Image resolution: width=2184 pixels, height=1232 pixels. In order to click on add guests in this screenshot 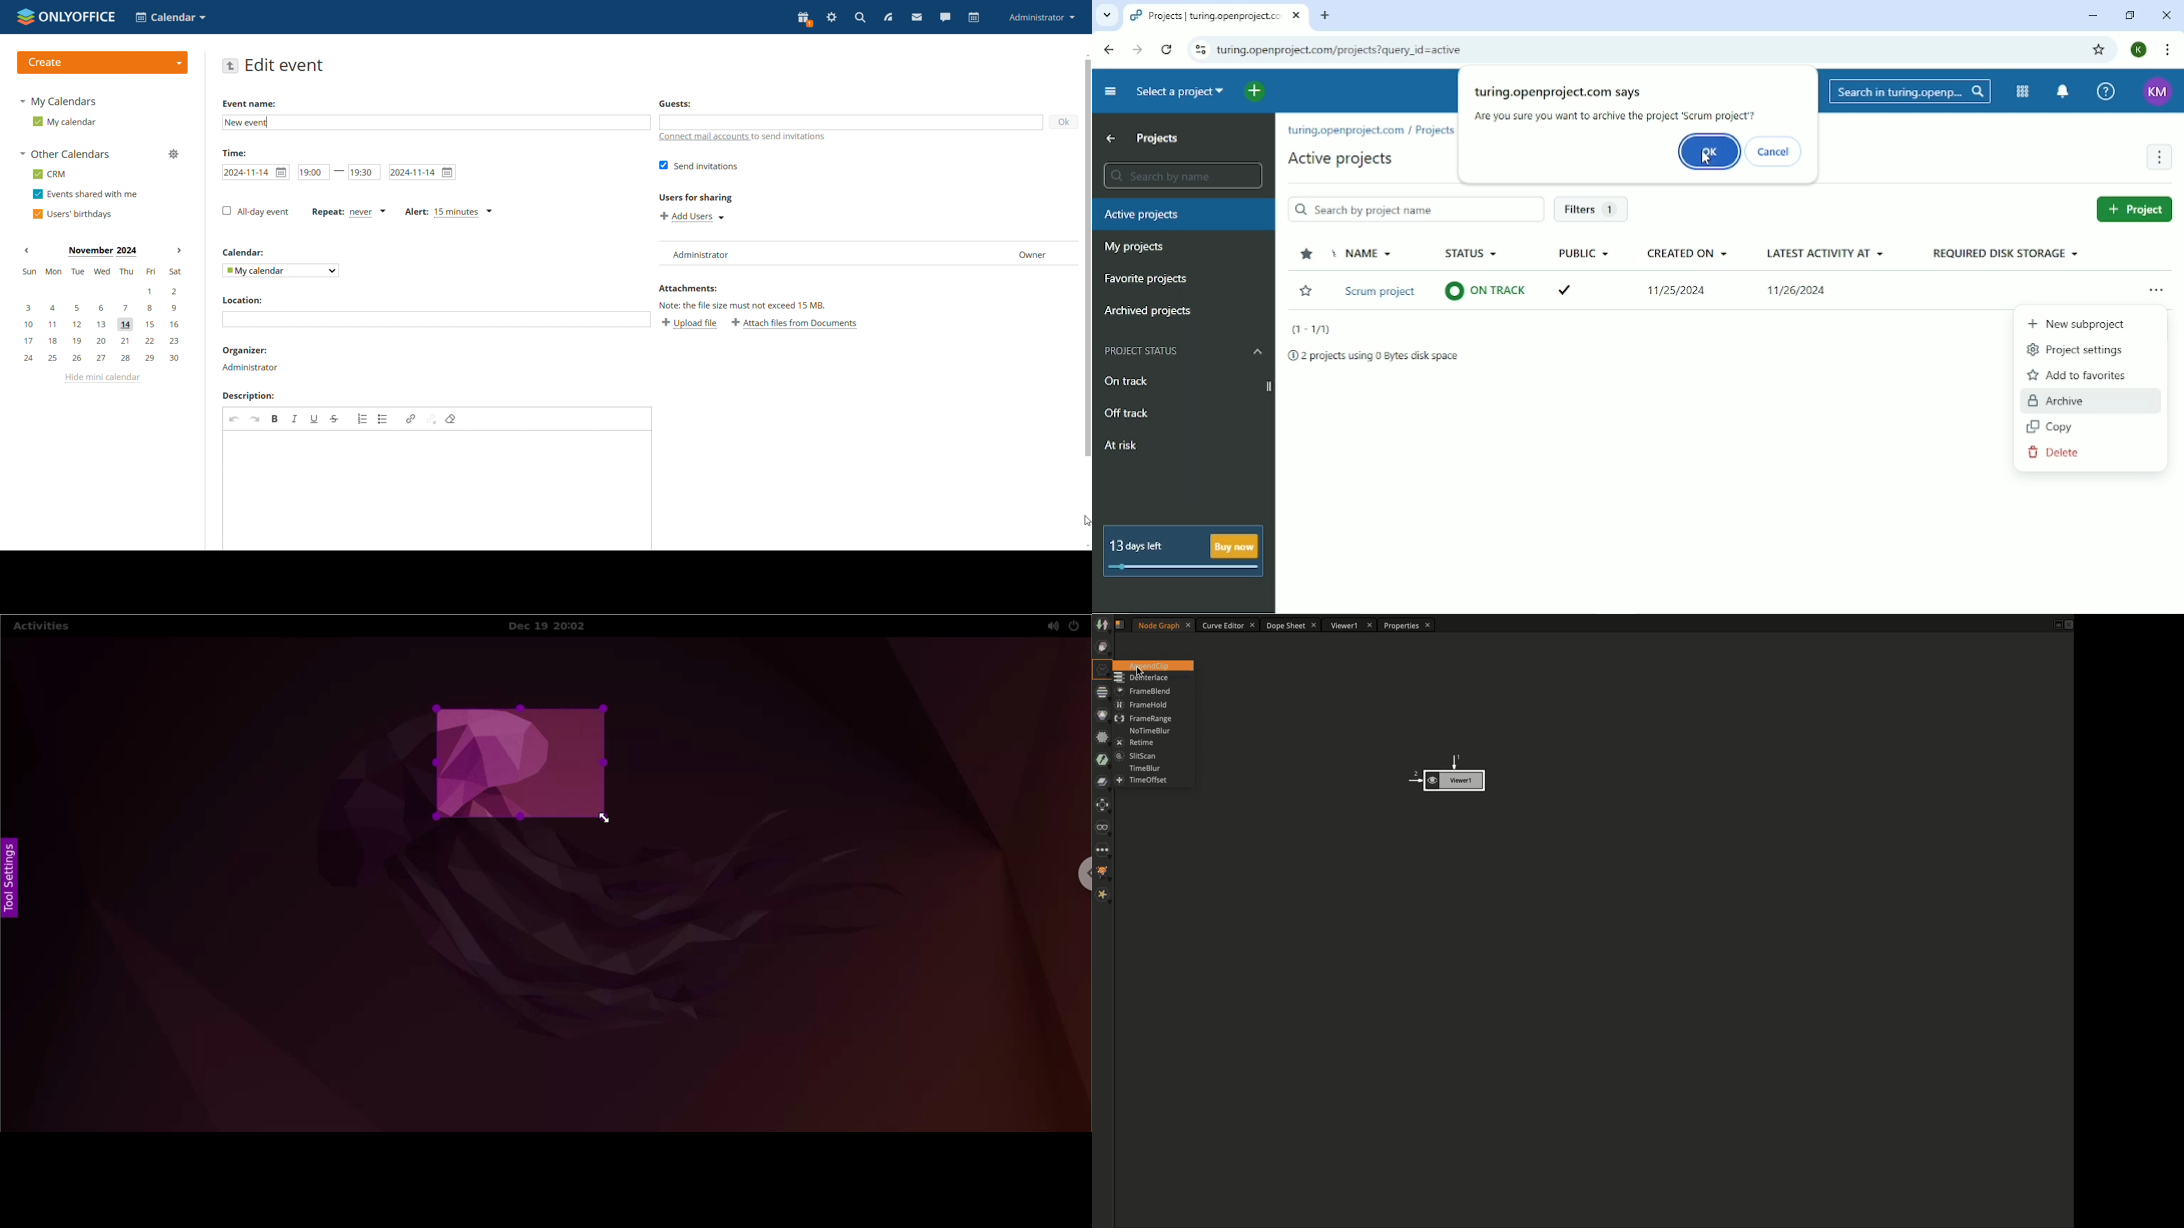, I will do `click(852, 121)`.